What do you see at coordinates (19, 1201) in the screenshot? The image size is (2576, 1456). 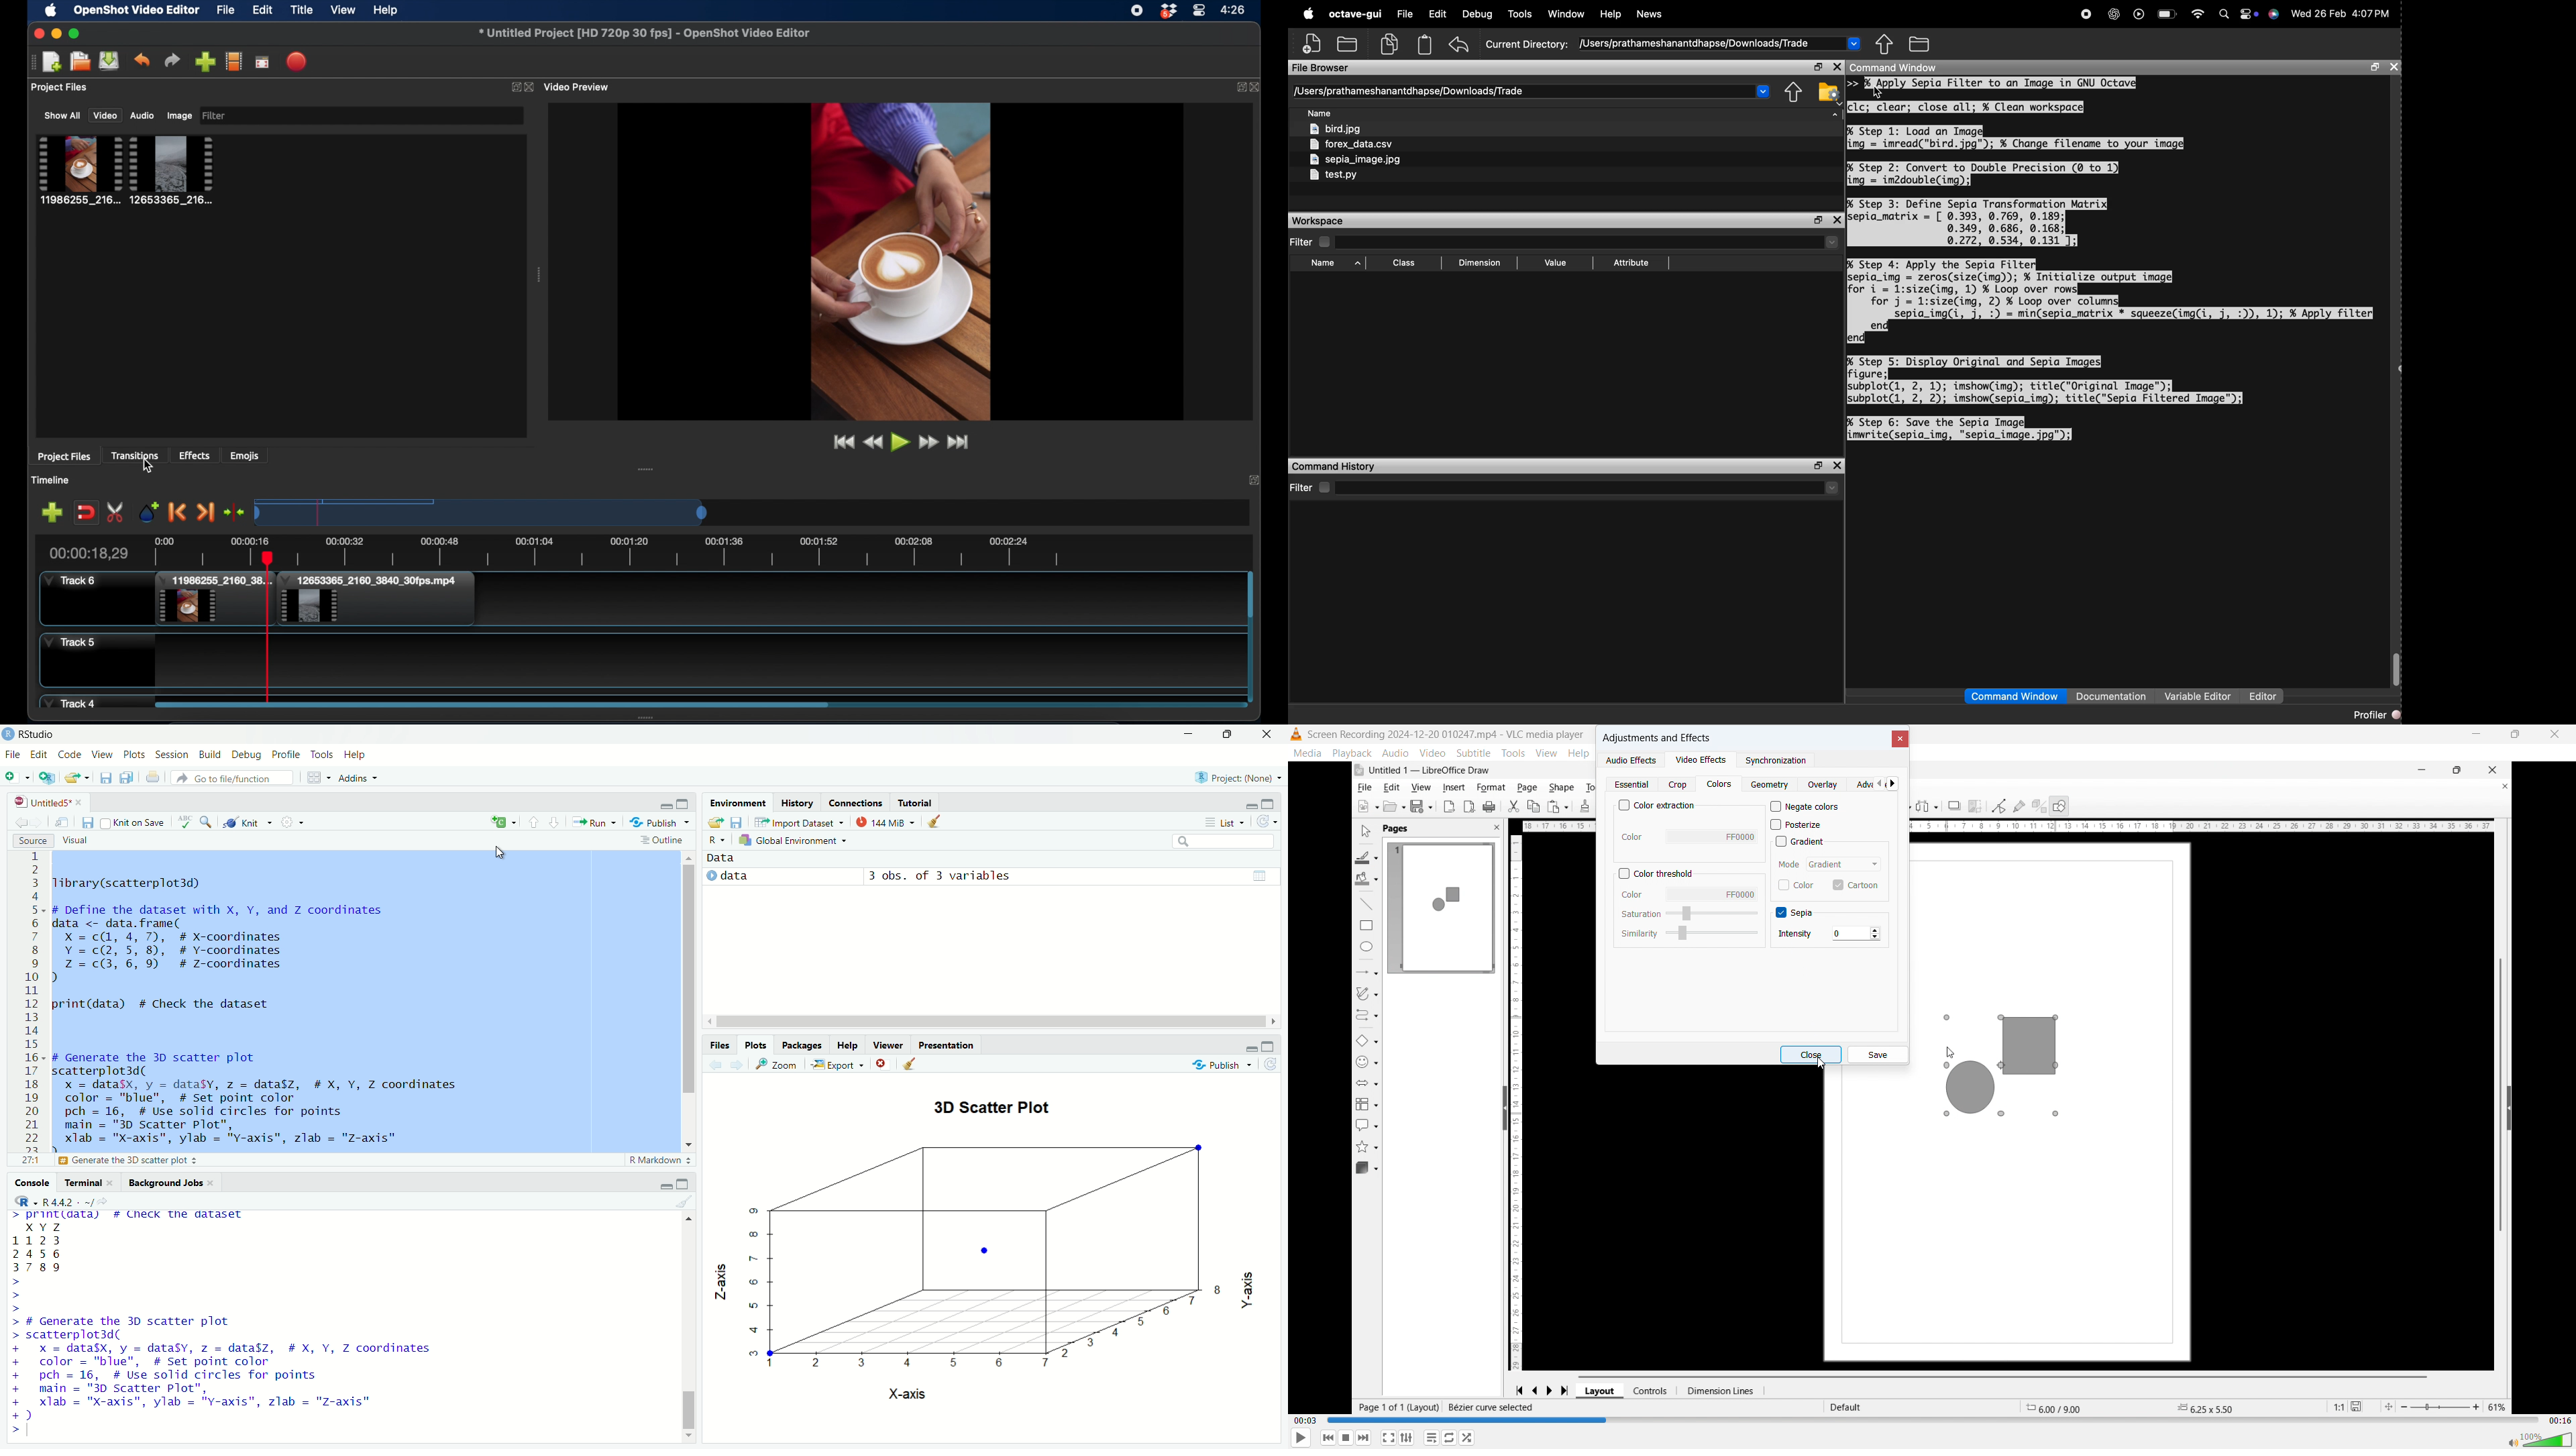 I see `R` at bounding box center [19, 1201].